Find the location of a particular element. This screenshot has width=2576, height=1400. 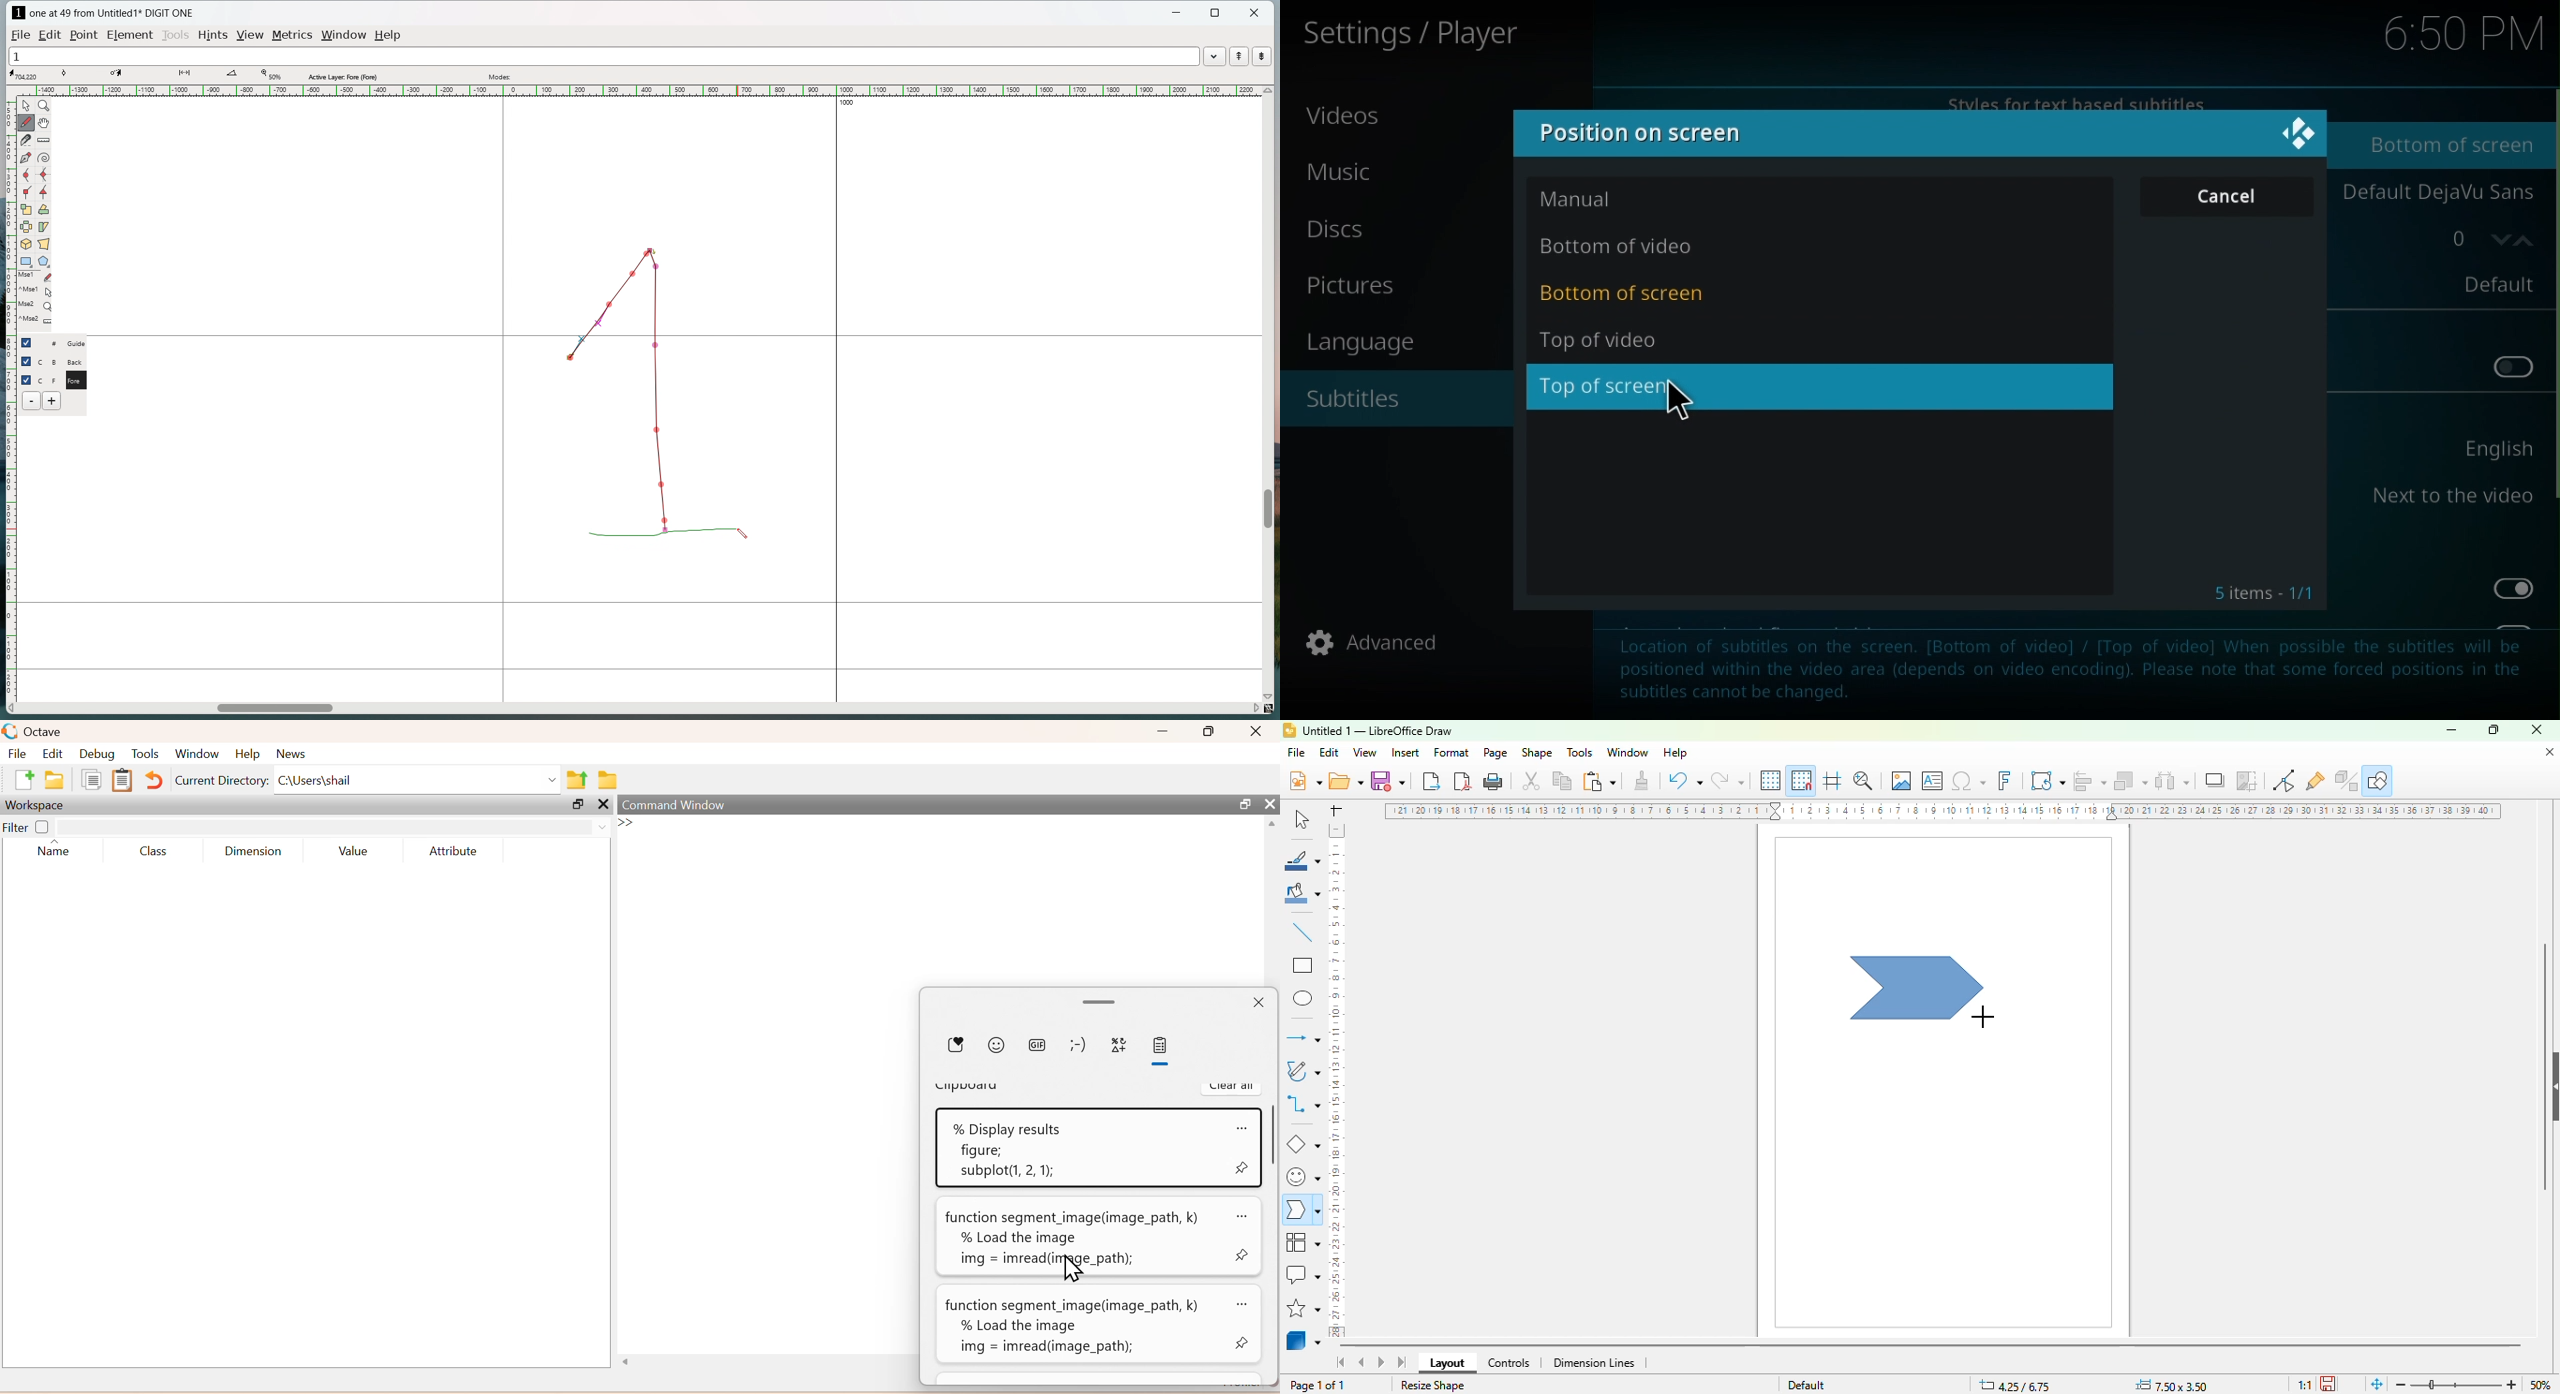

Minimize is located at coordinates (1099, 1001).